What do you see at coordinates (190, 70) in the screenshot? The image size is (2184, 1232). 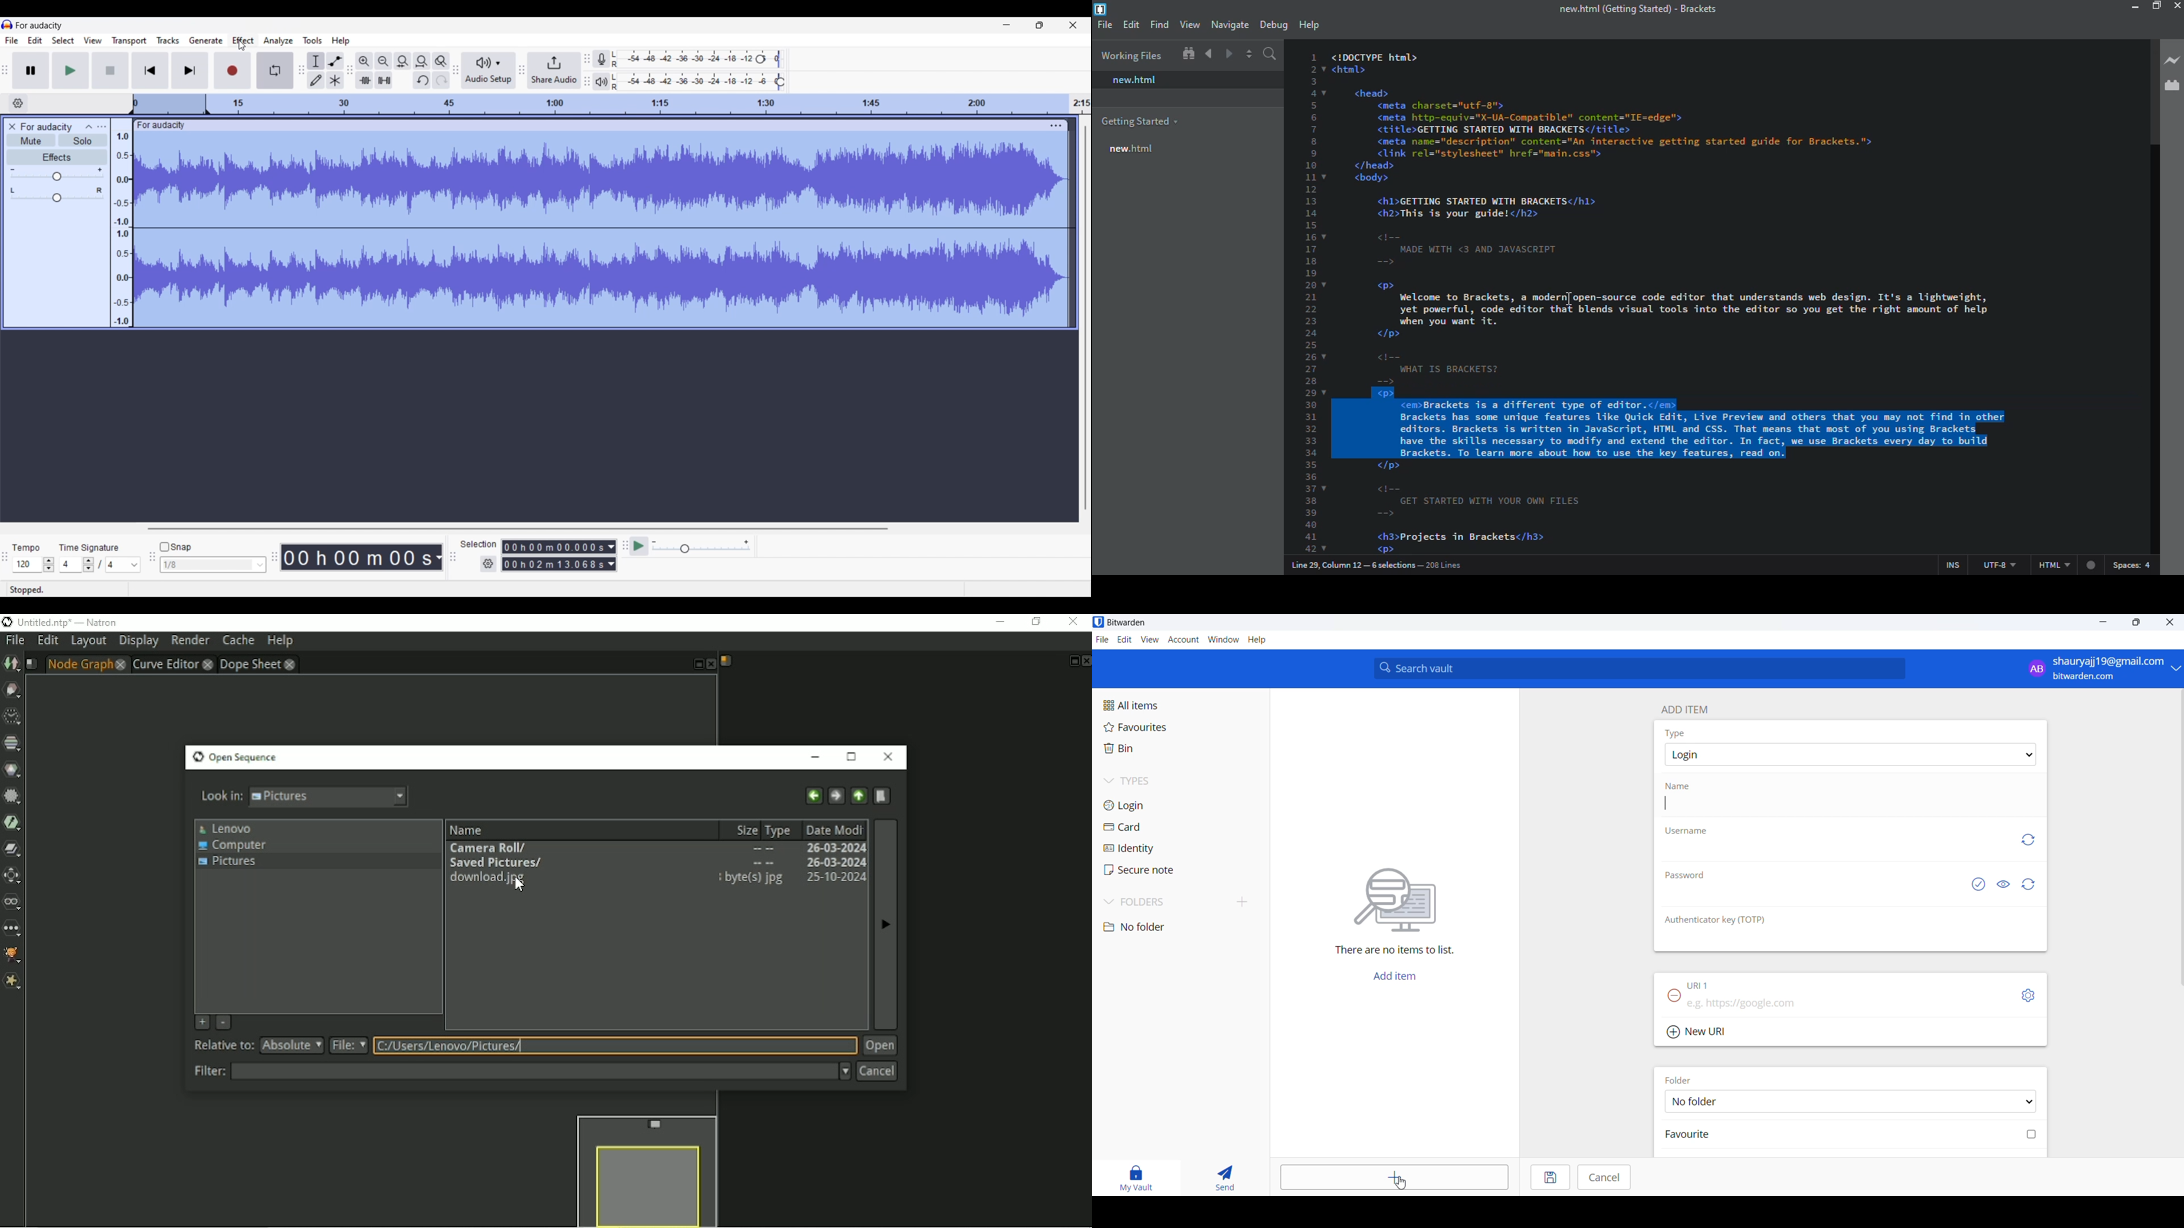 I see `Skip/Select to end` at bounding box center [190, 70].